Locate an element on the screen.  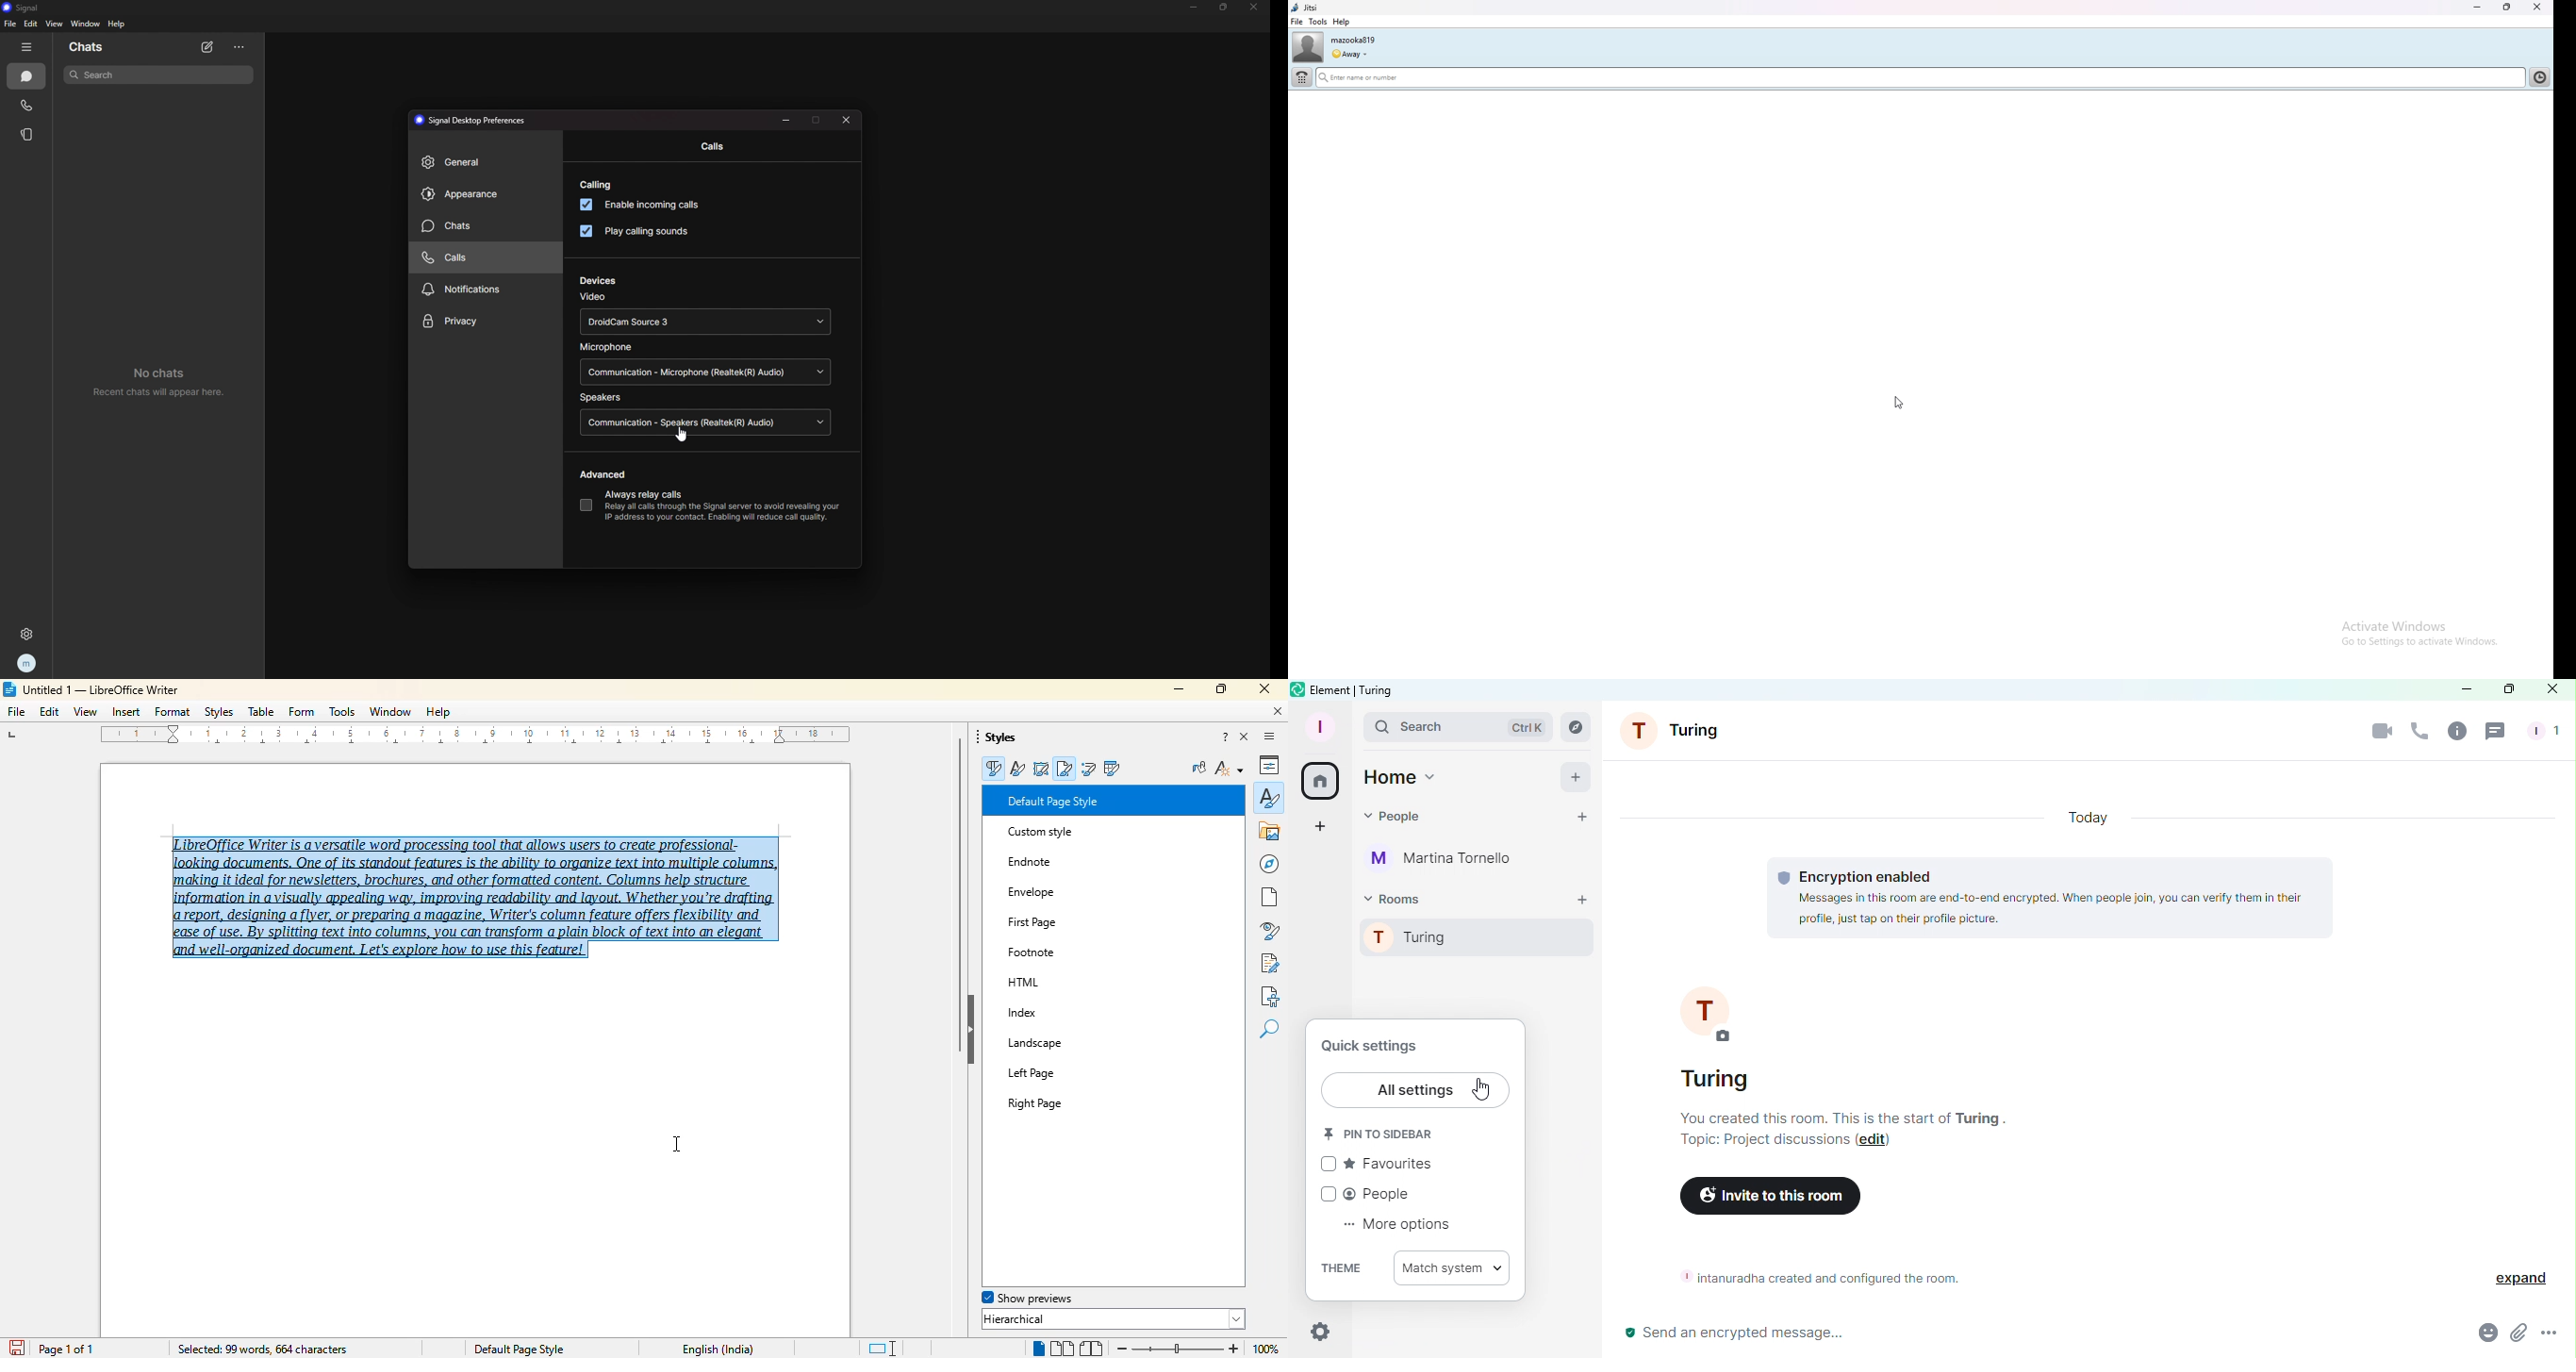
advanced is located at coordinates (606, 476).